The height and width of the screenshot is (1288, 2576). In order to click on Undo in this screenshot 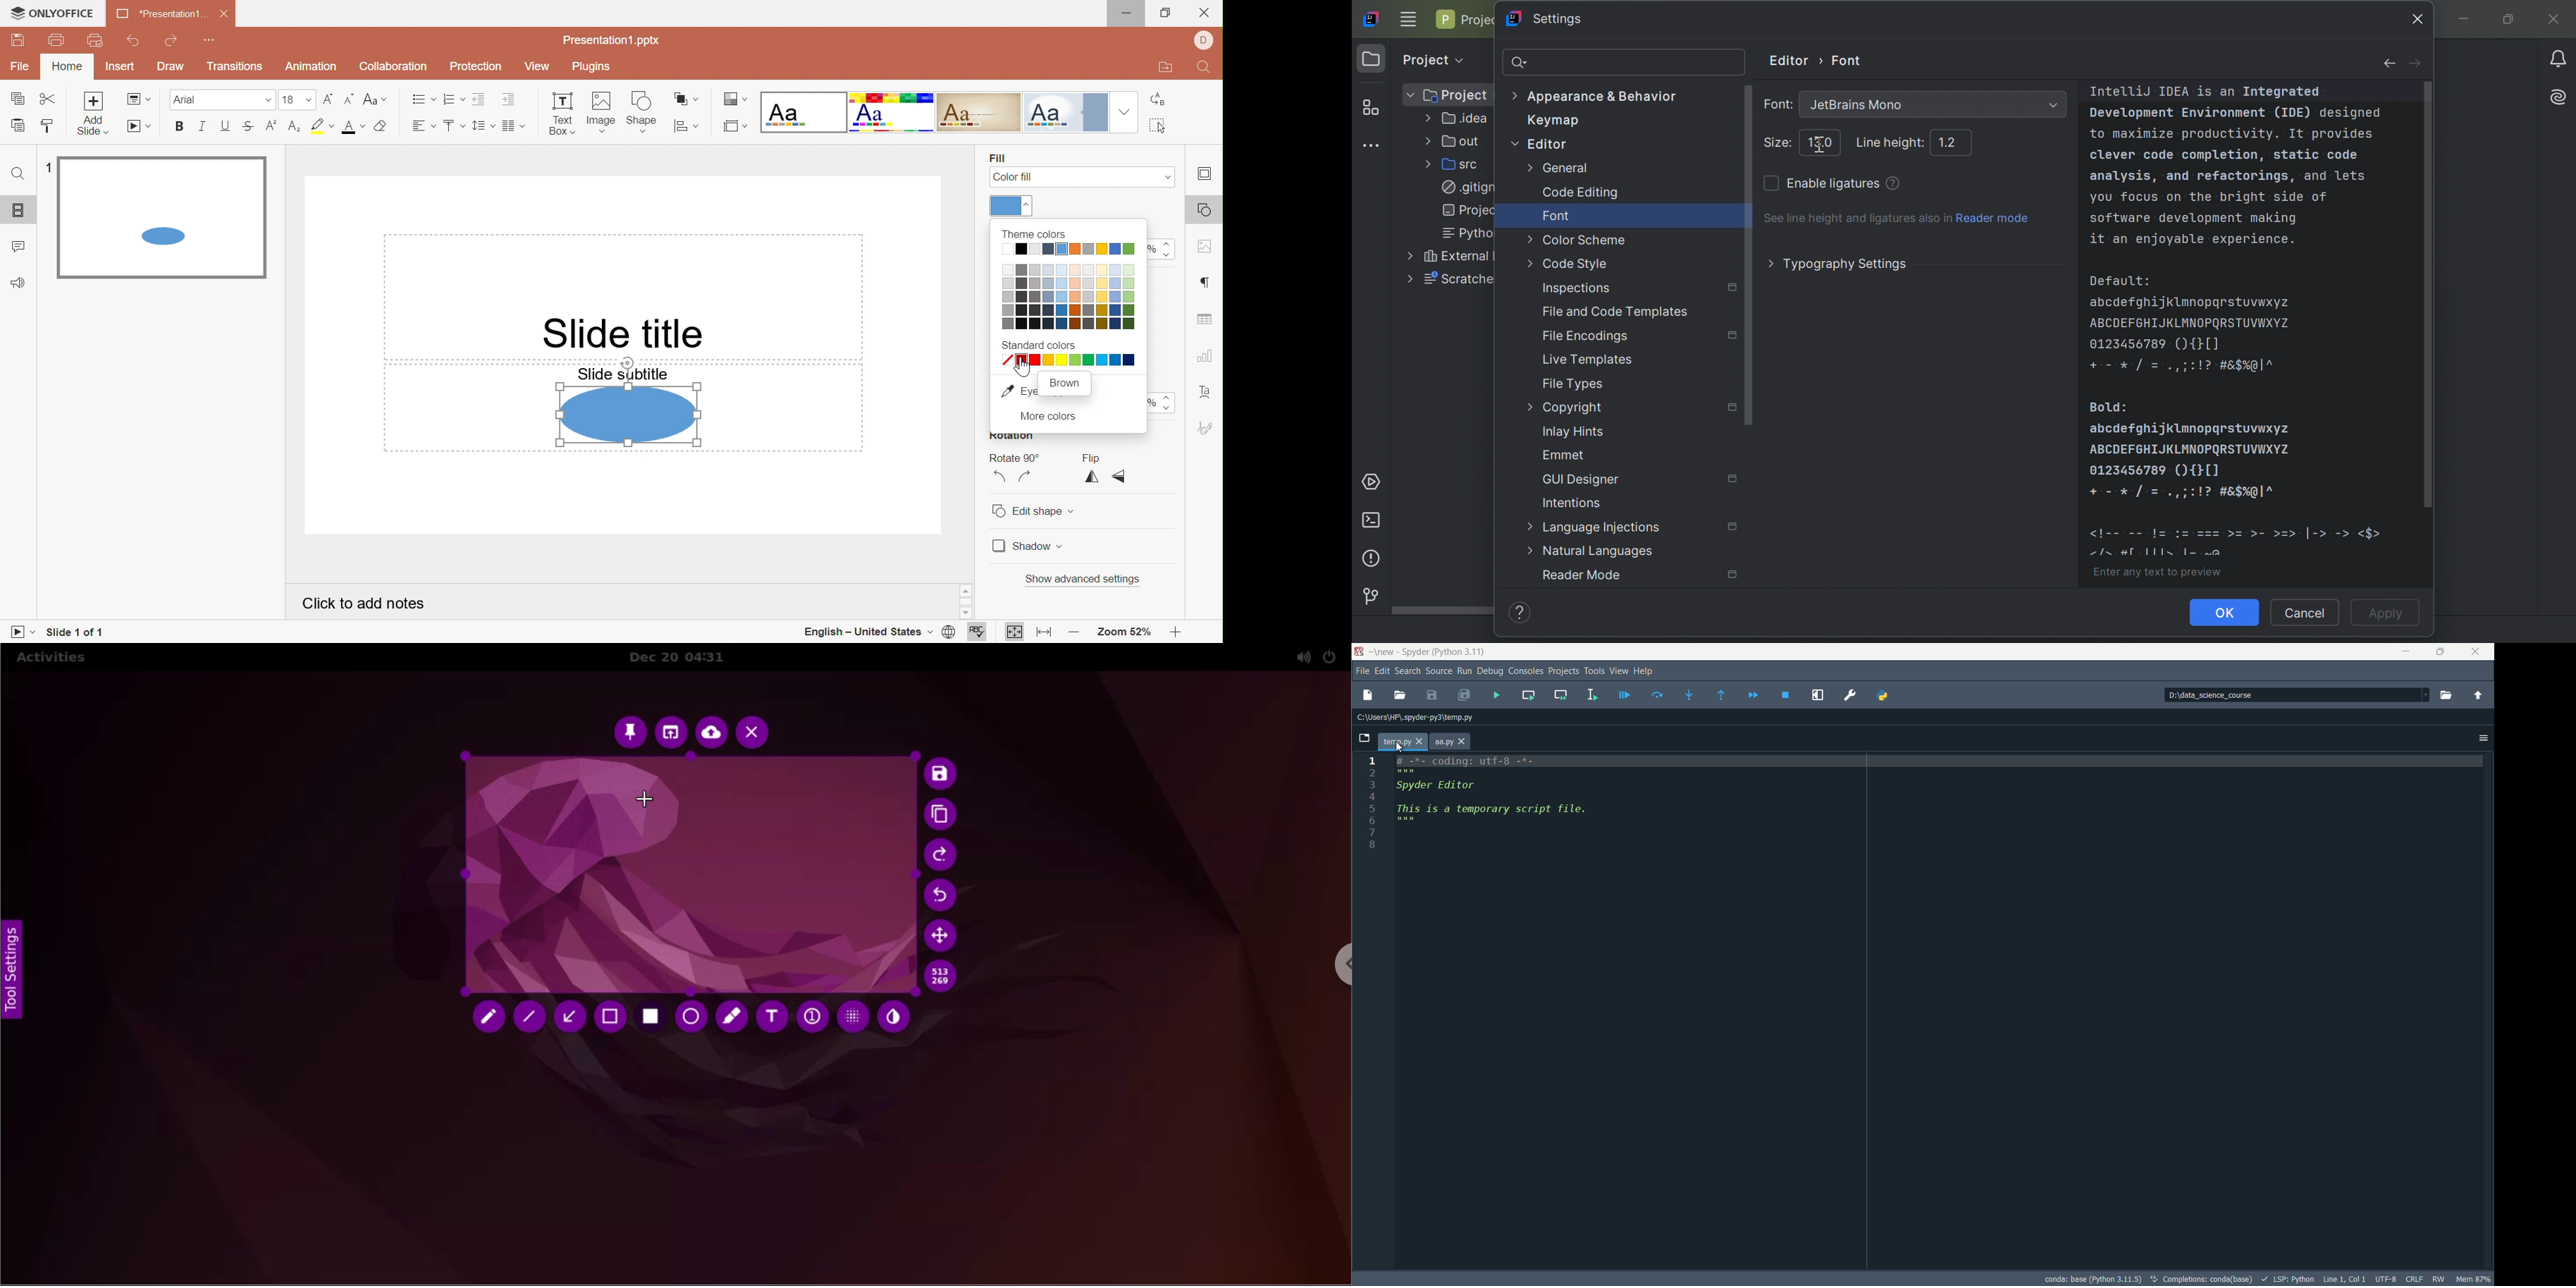, I will do `click(135, 43)`.